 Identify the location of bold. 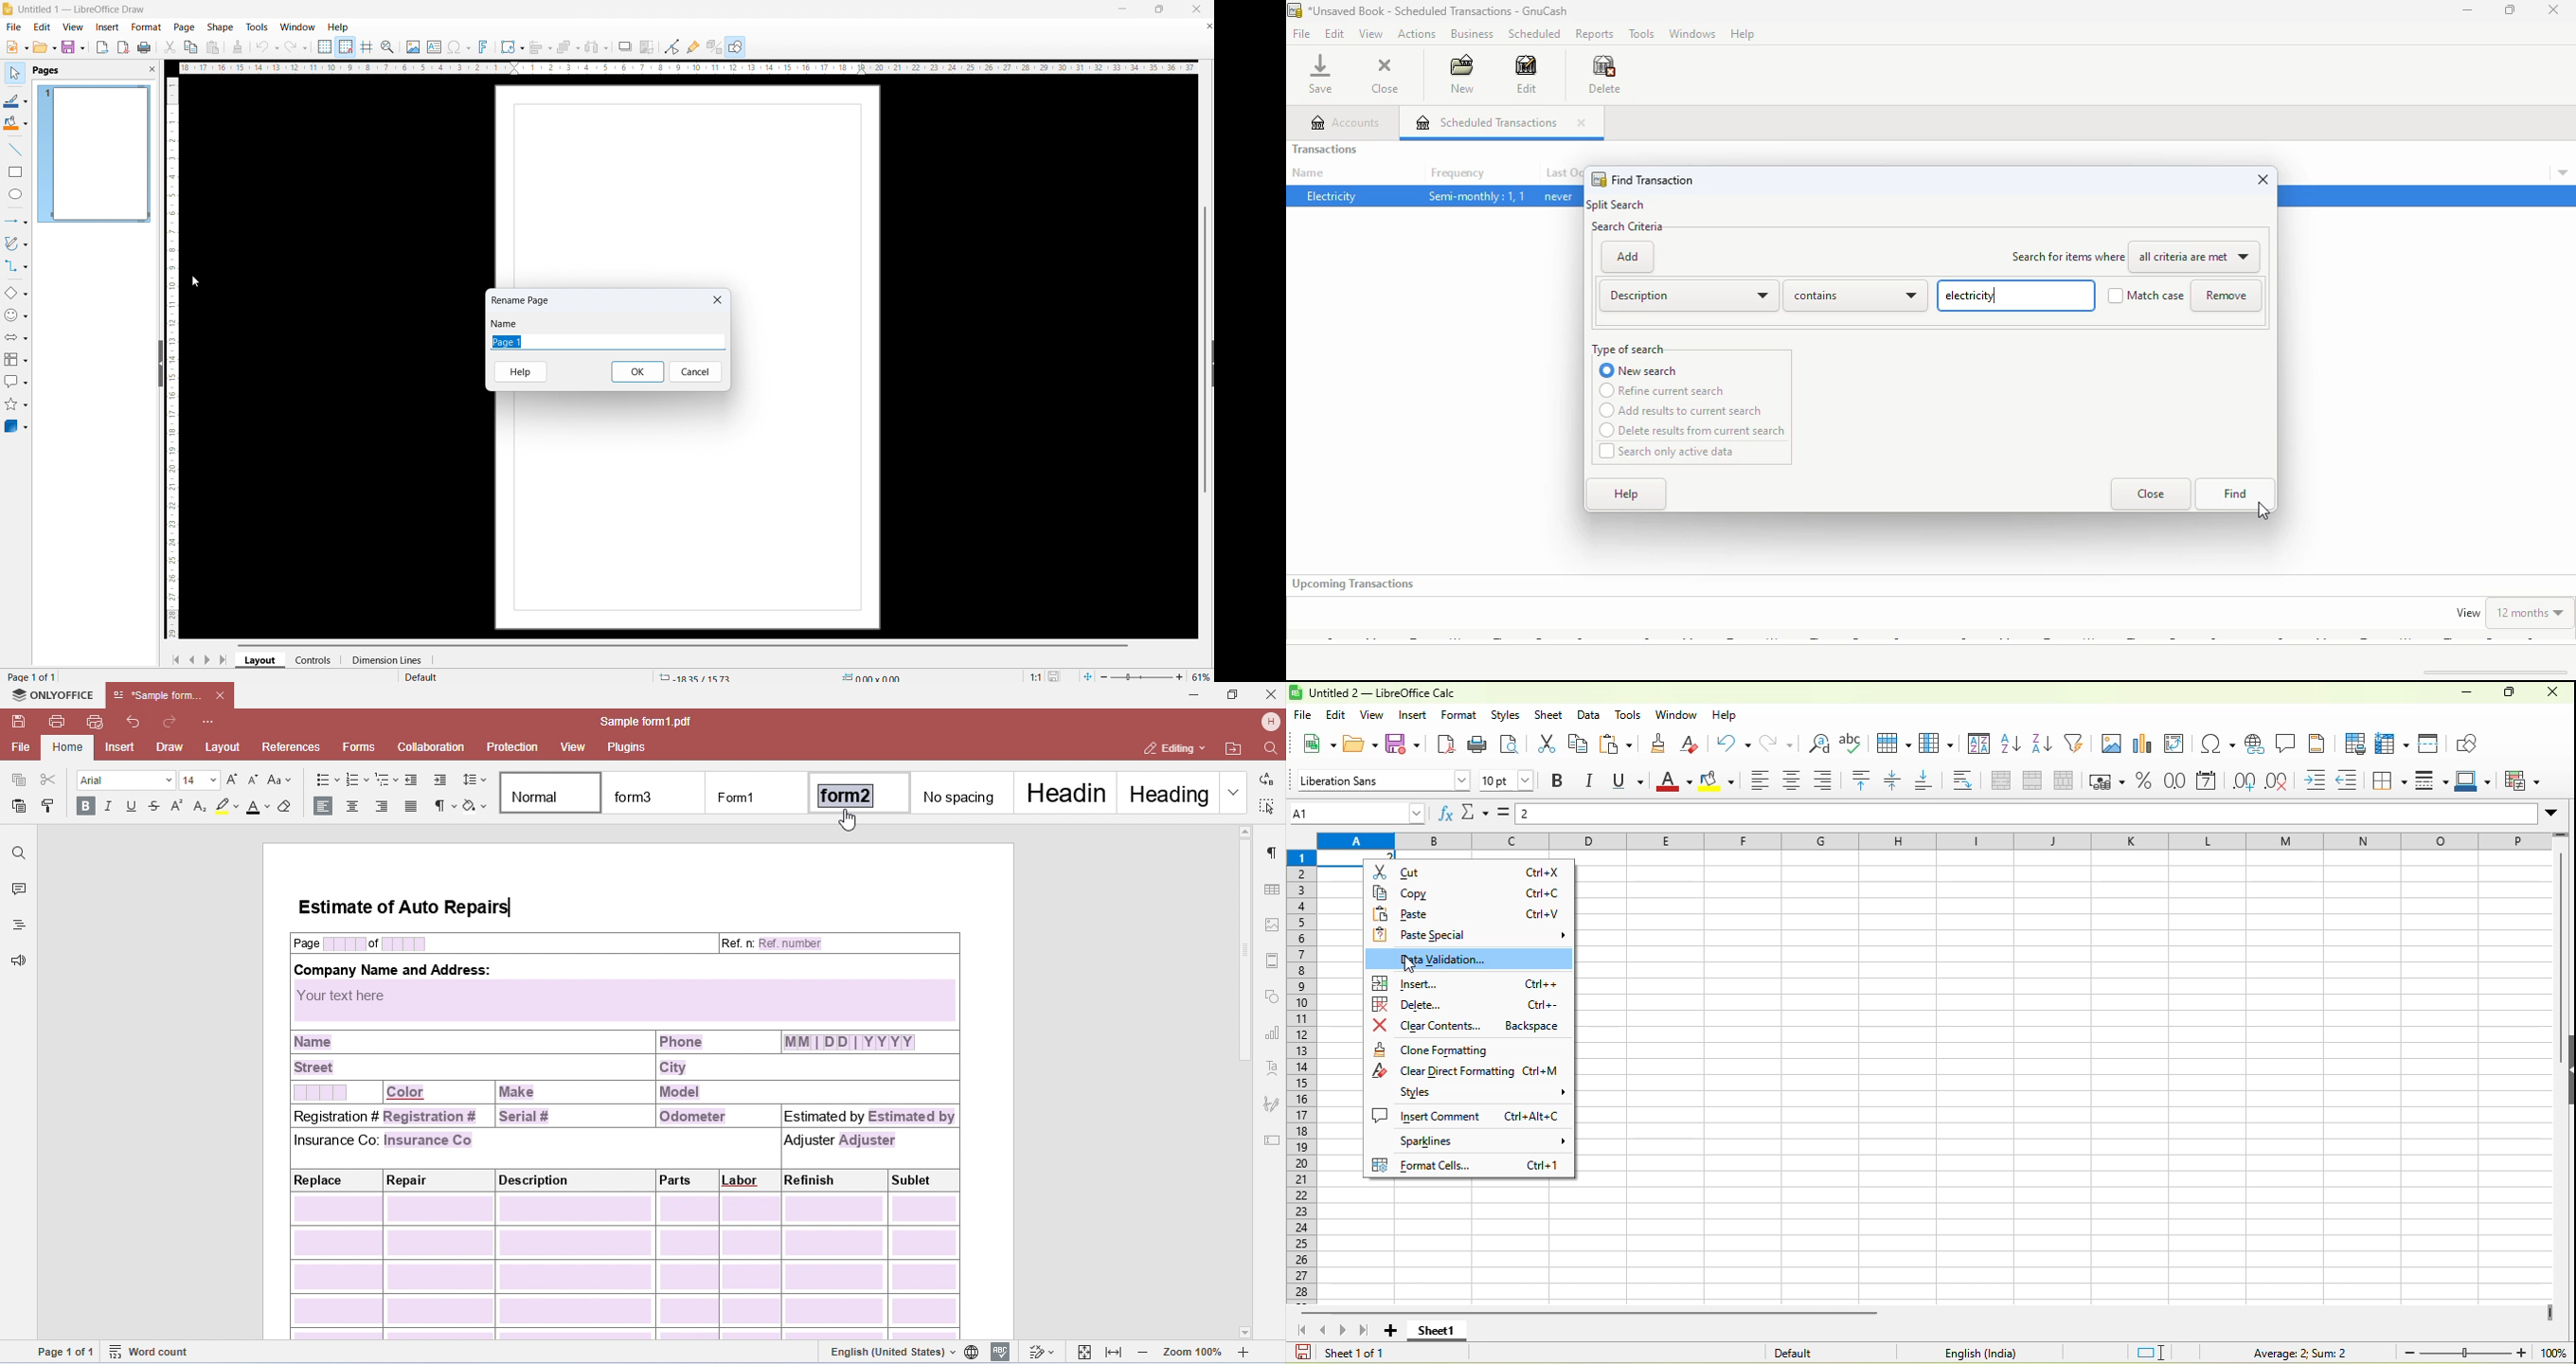
(1559, 782).